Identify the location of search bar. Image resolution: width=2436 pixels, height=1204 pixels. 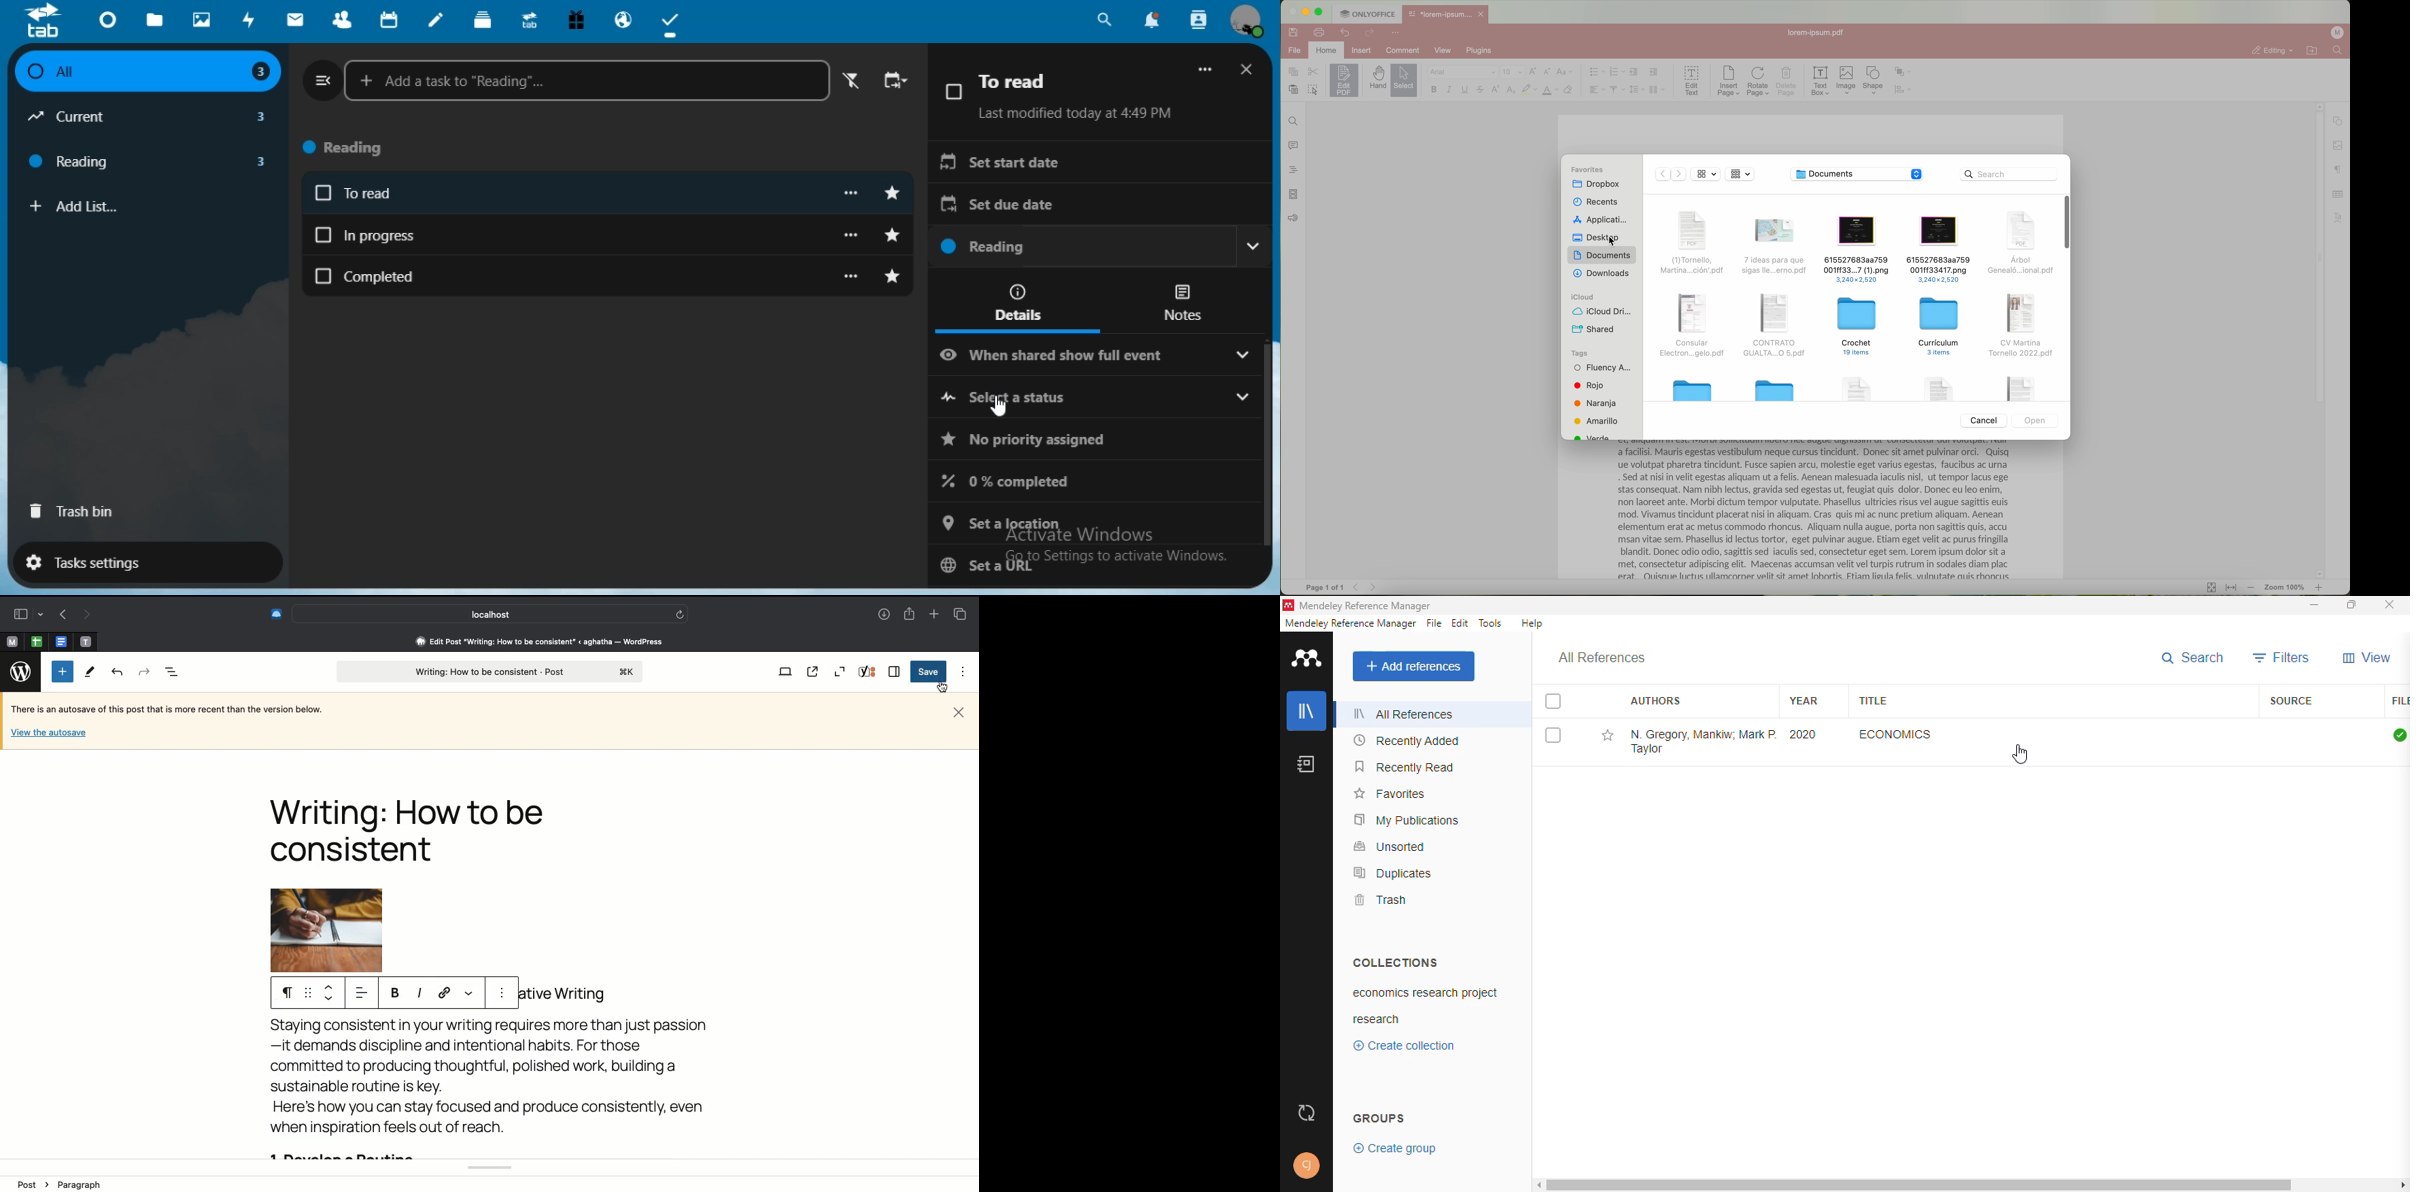
(2010, 174).